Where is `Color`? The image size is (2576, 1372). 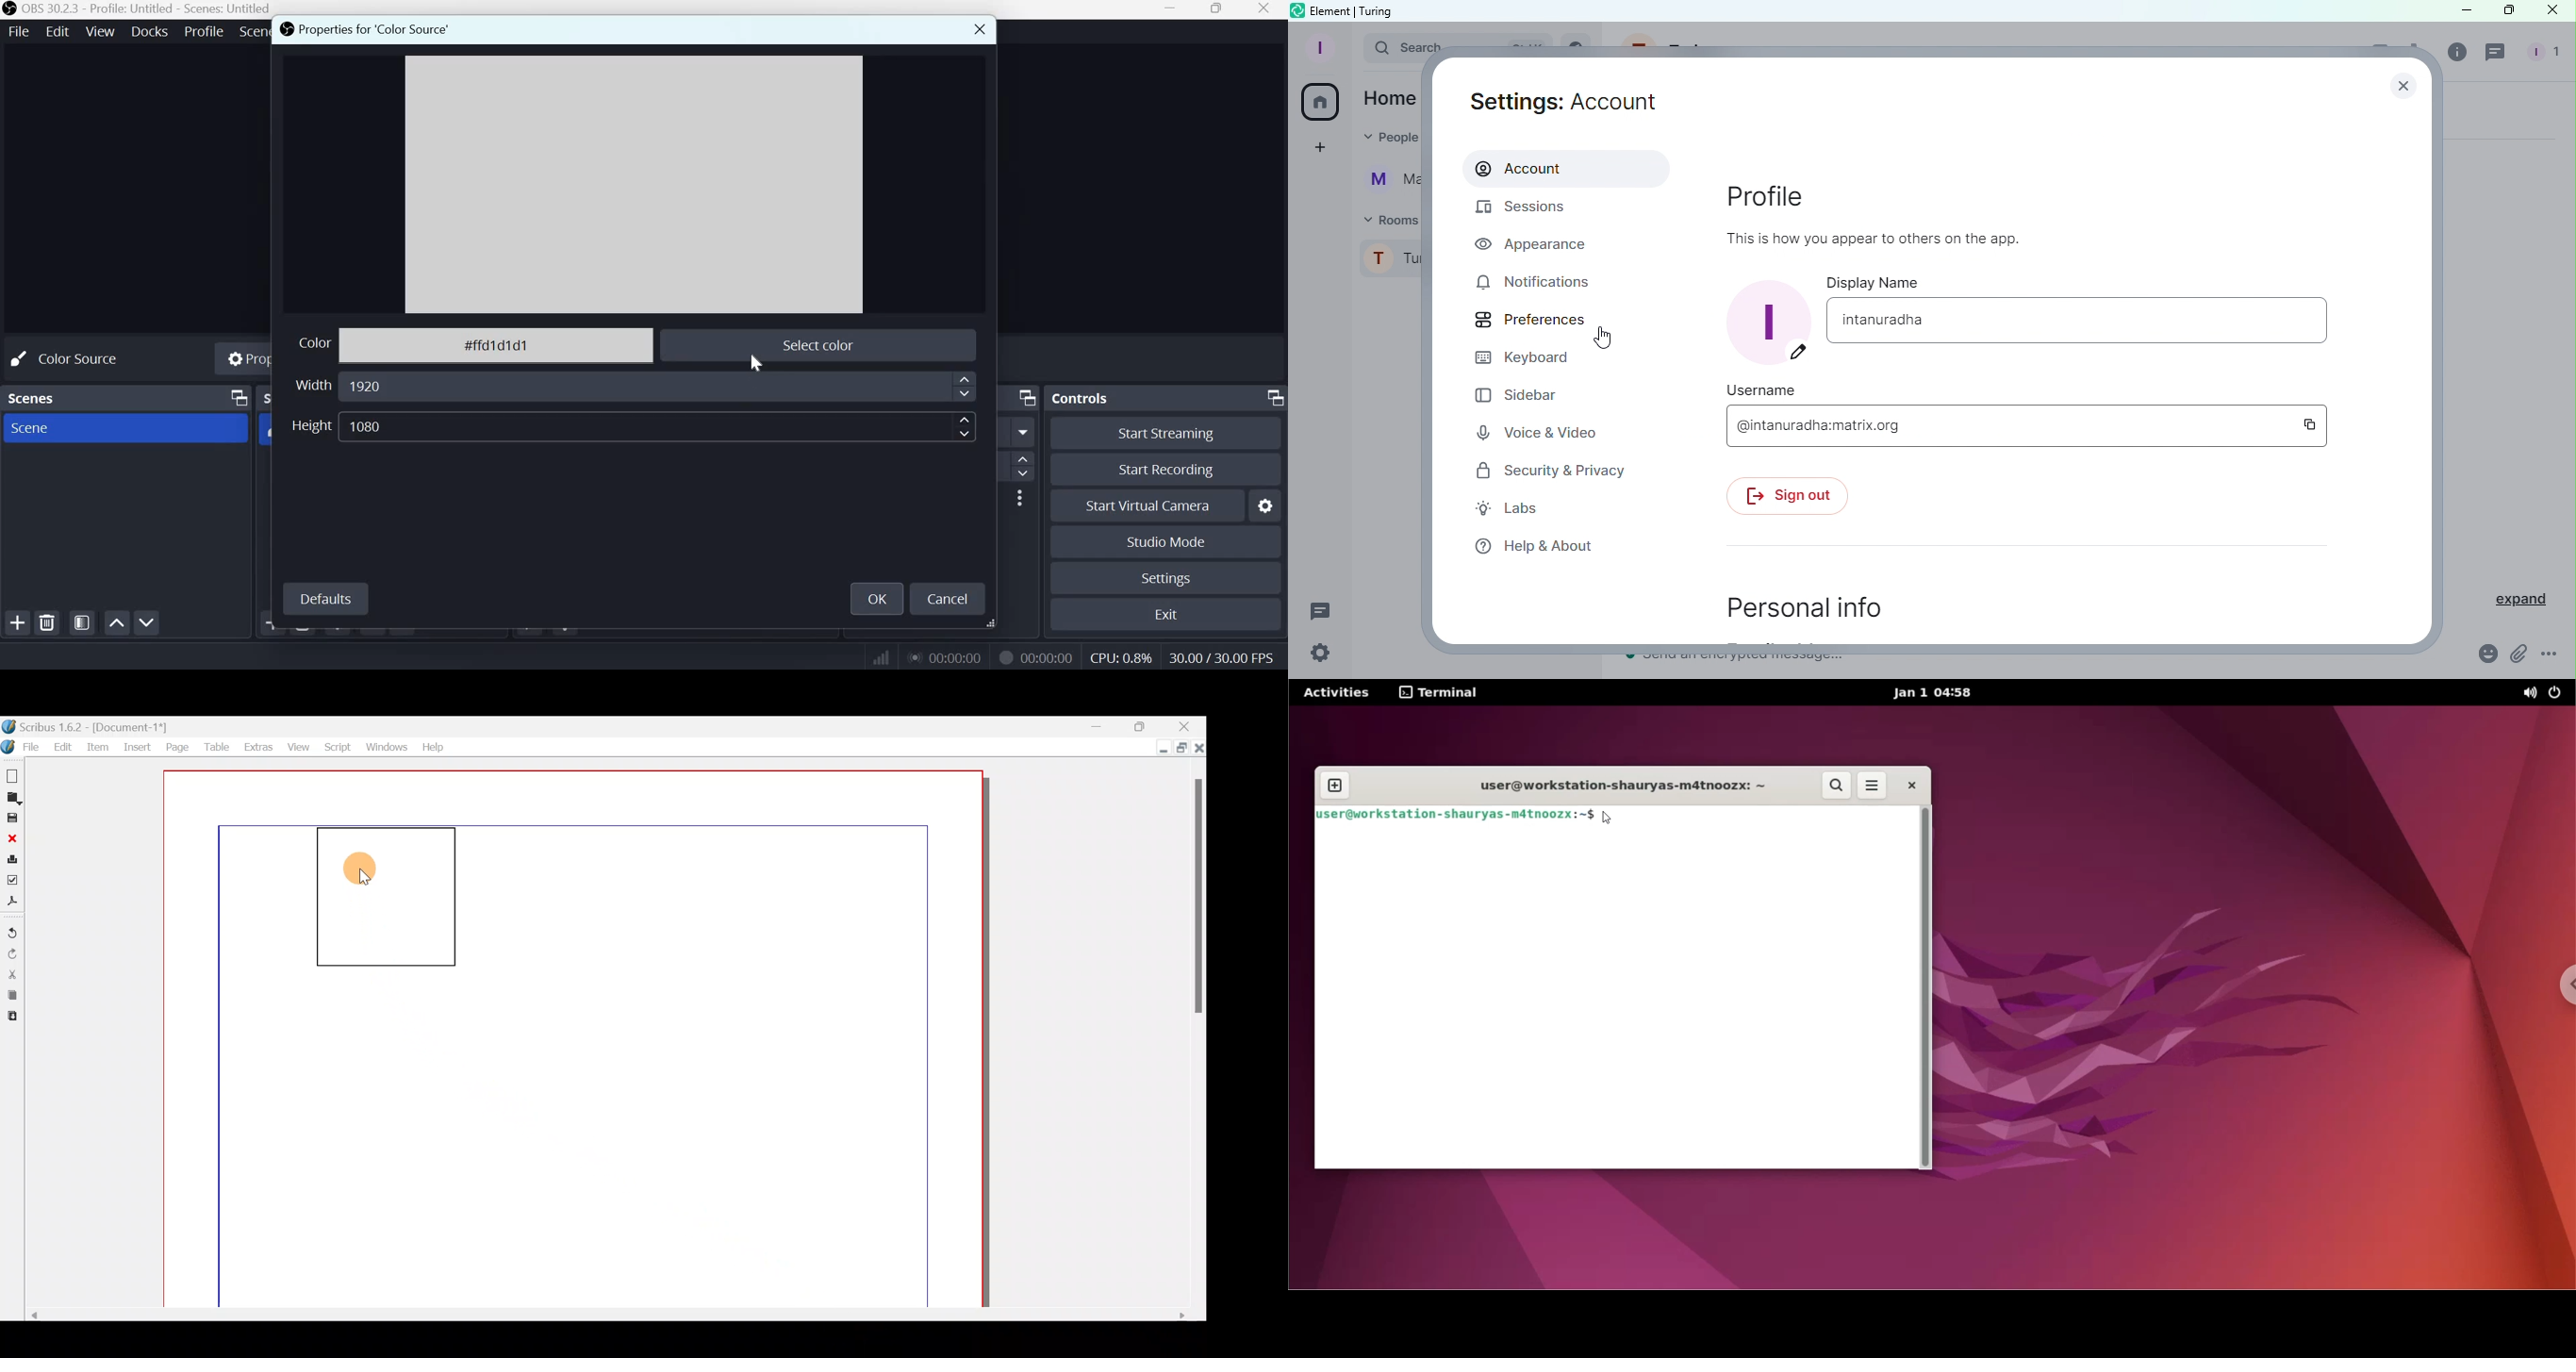 Color is located at coordinates (307, 344).